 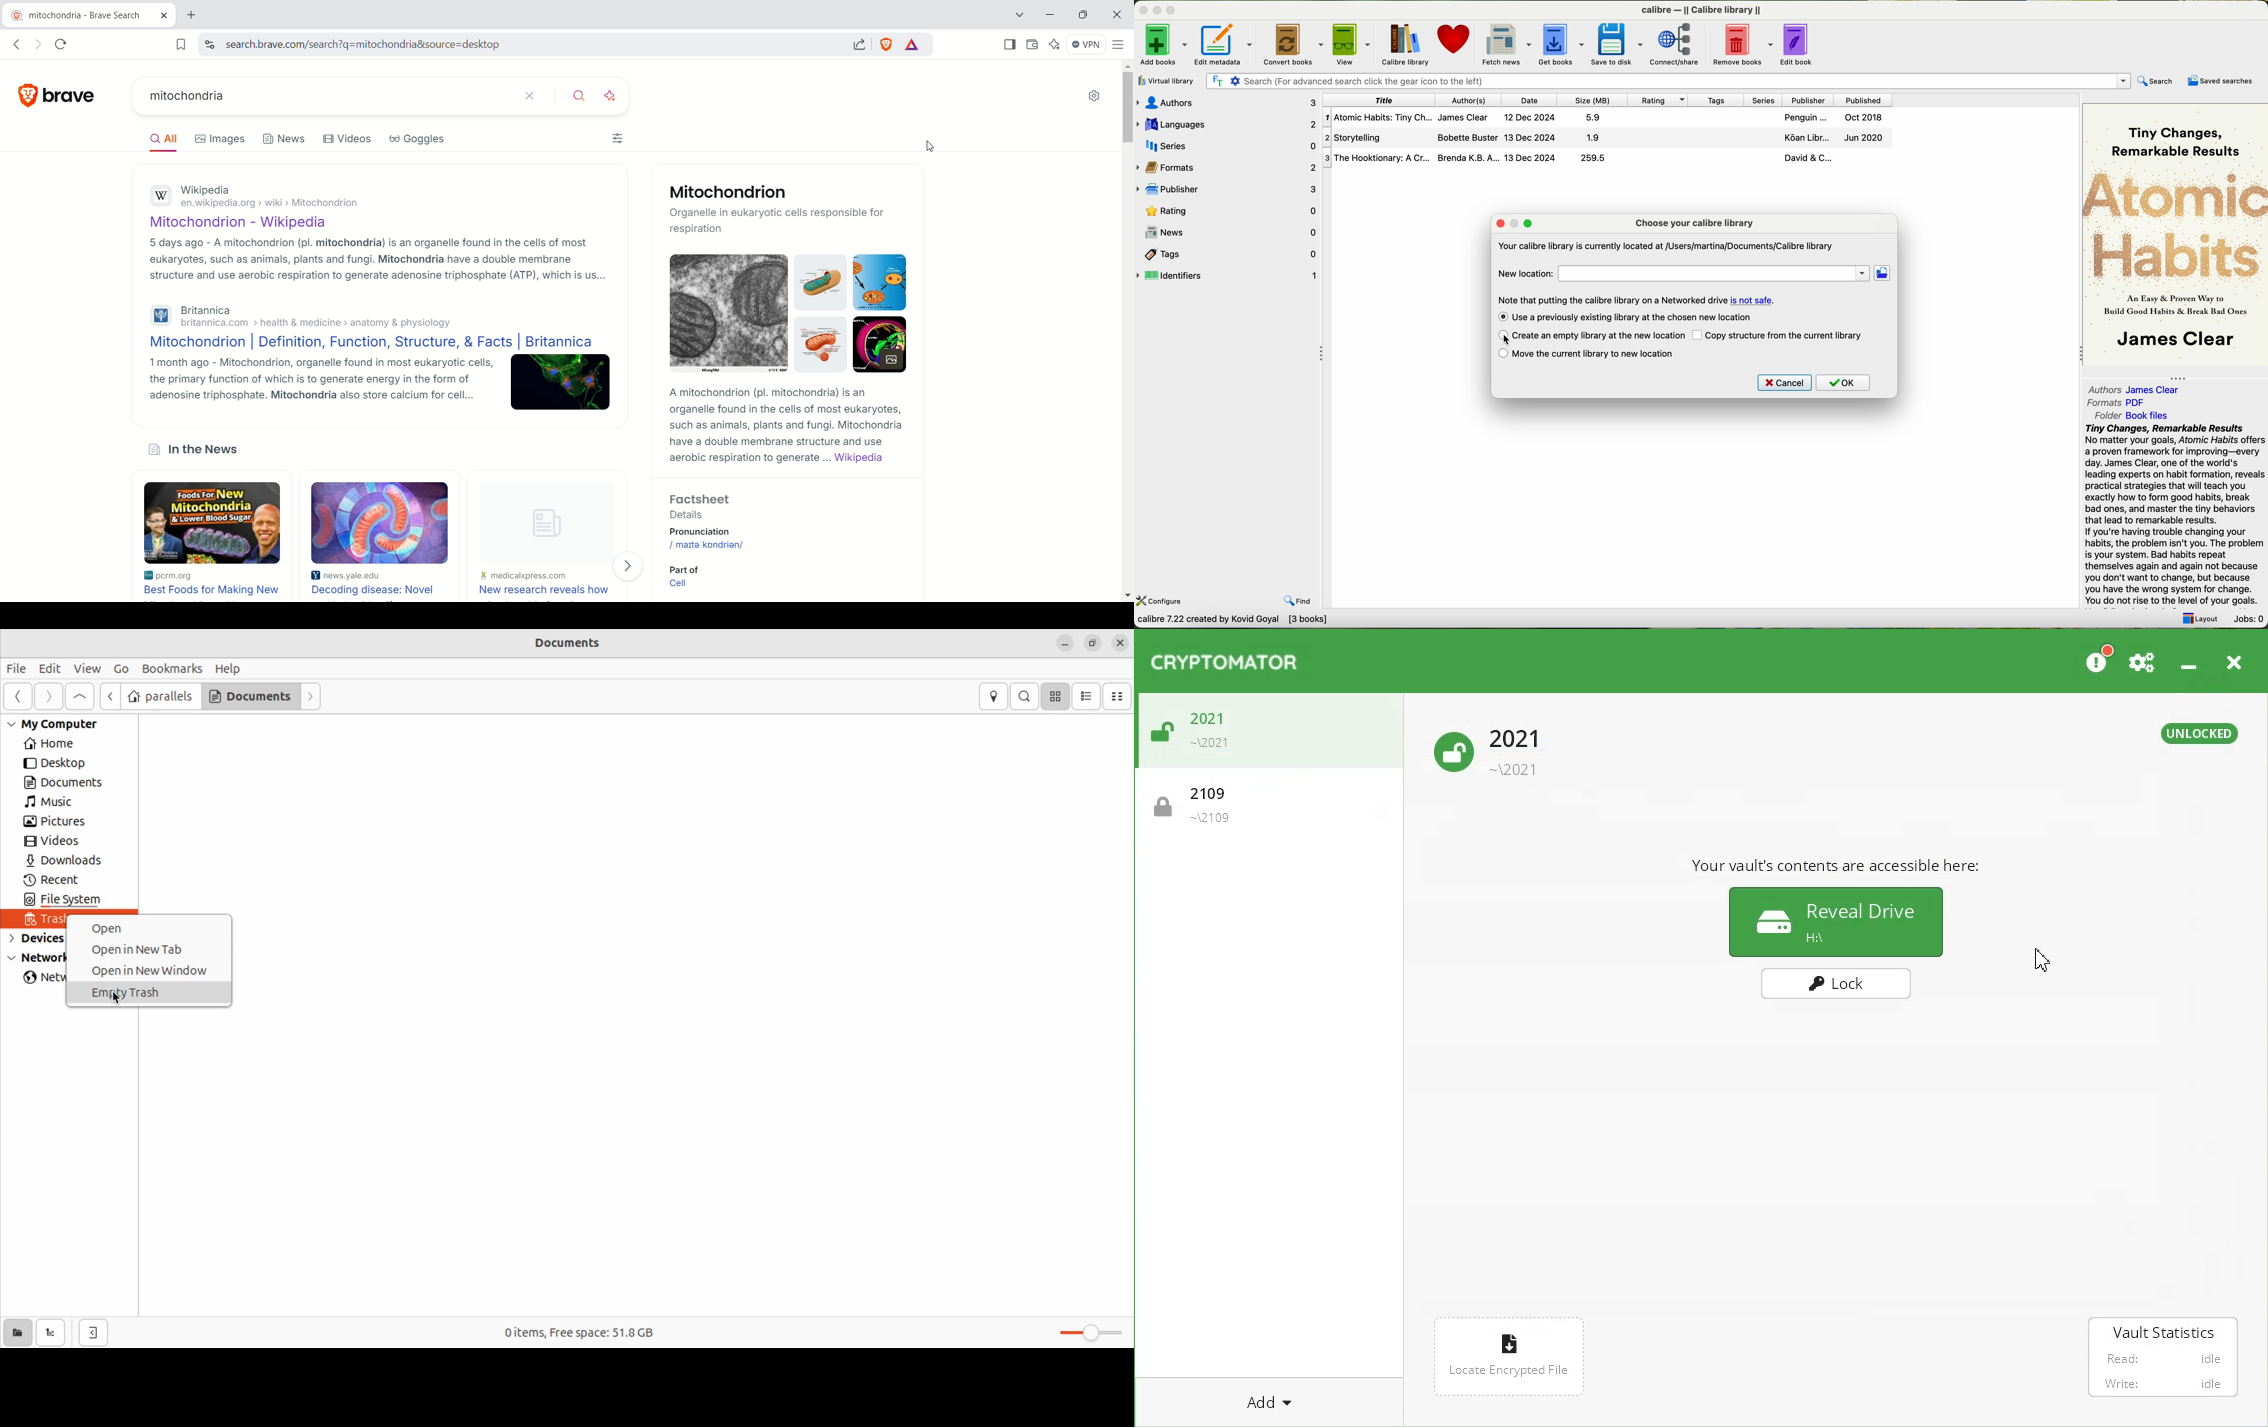 What do you see at coordinates (1715, 273) in the screenshot?
I see `New location path` at bounding box center [1715, 273].